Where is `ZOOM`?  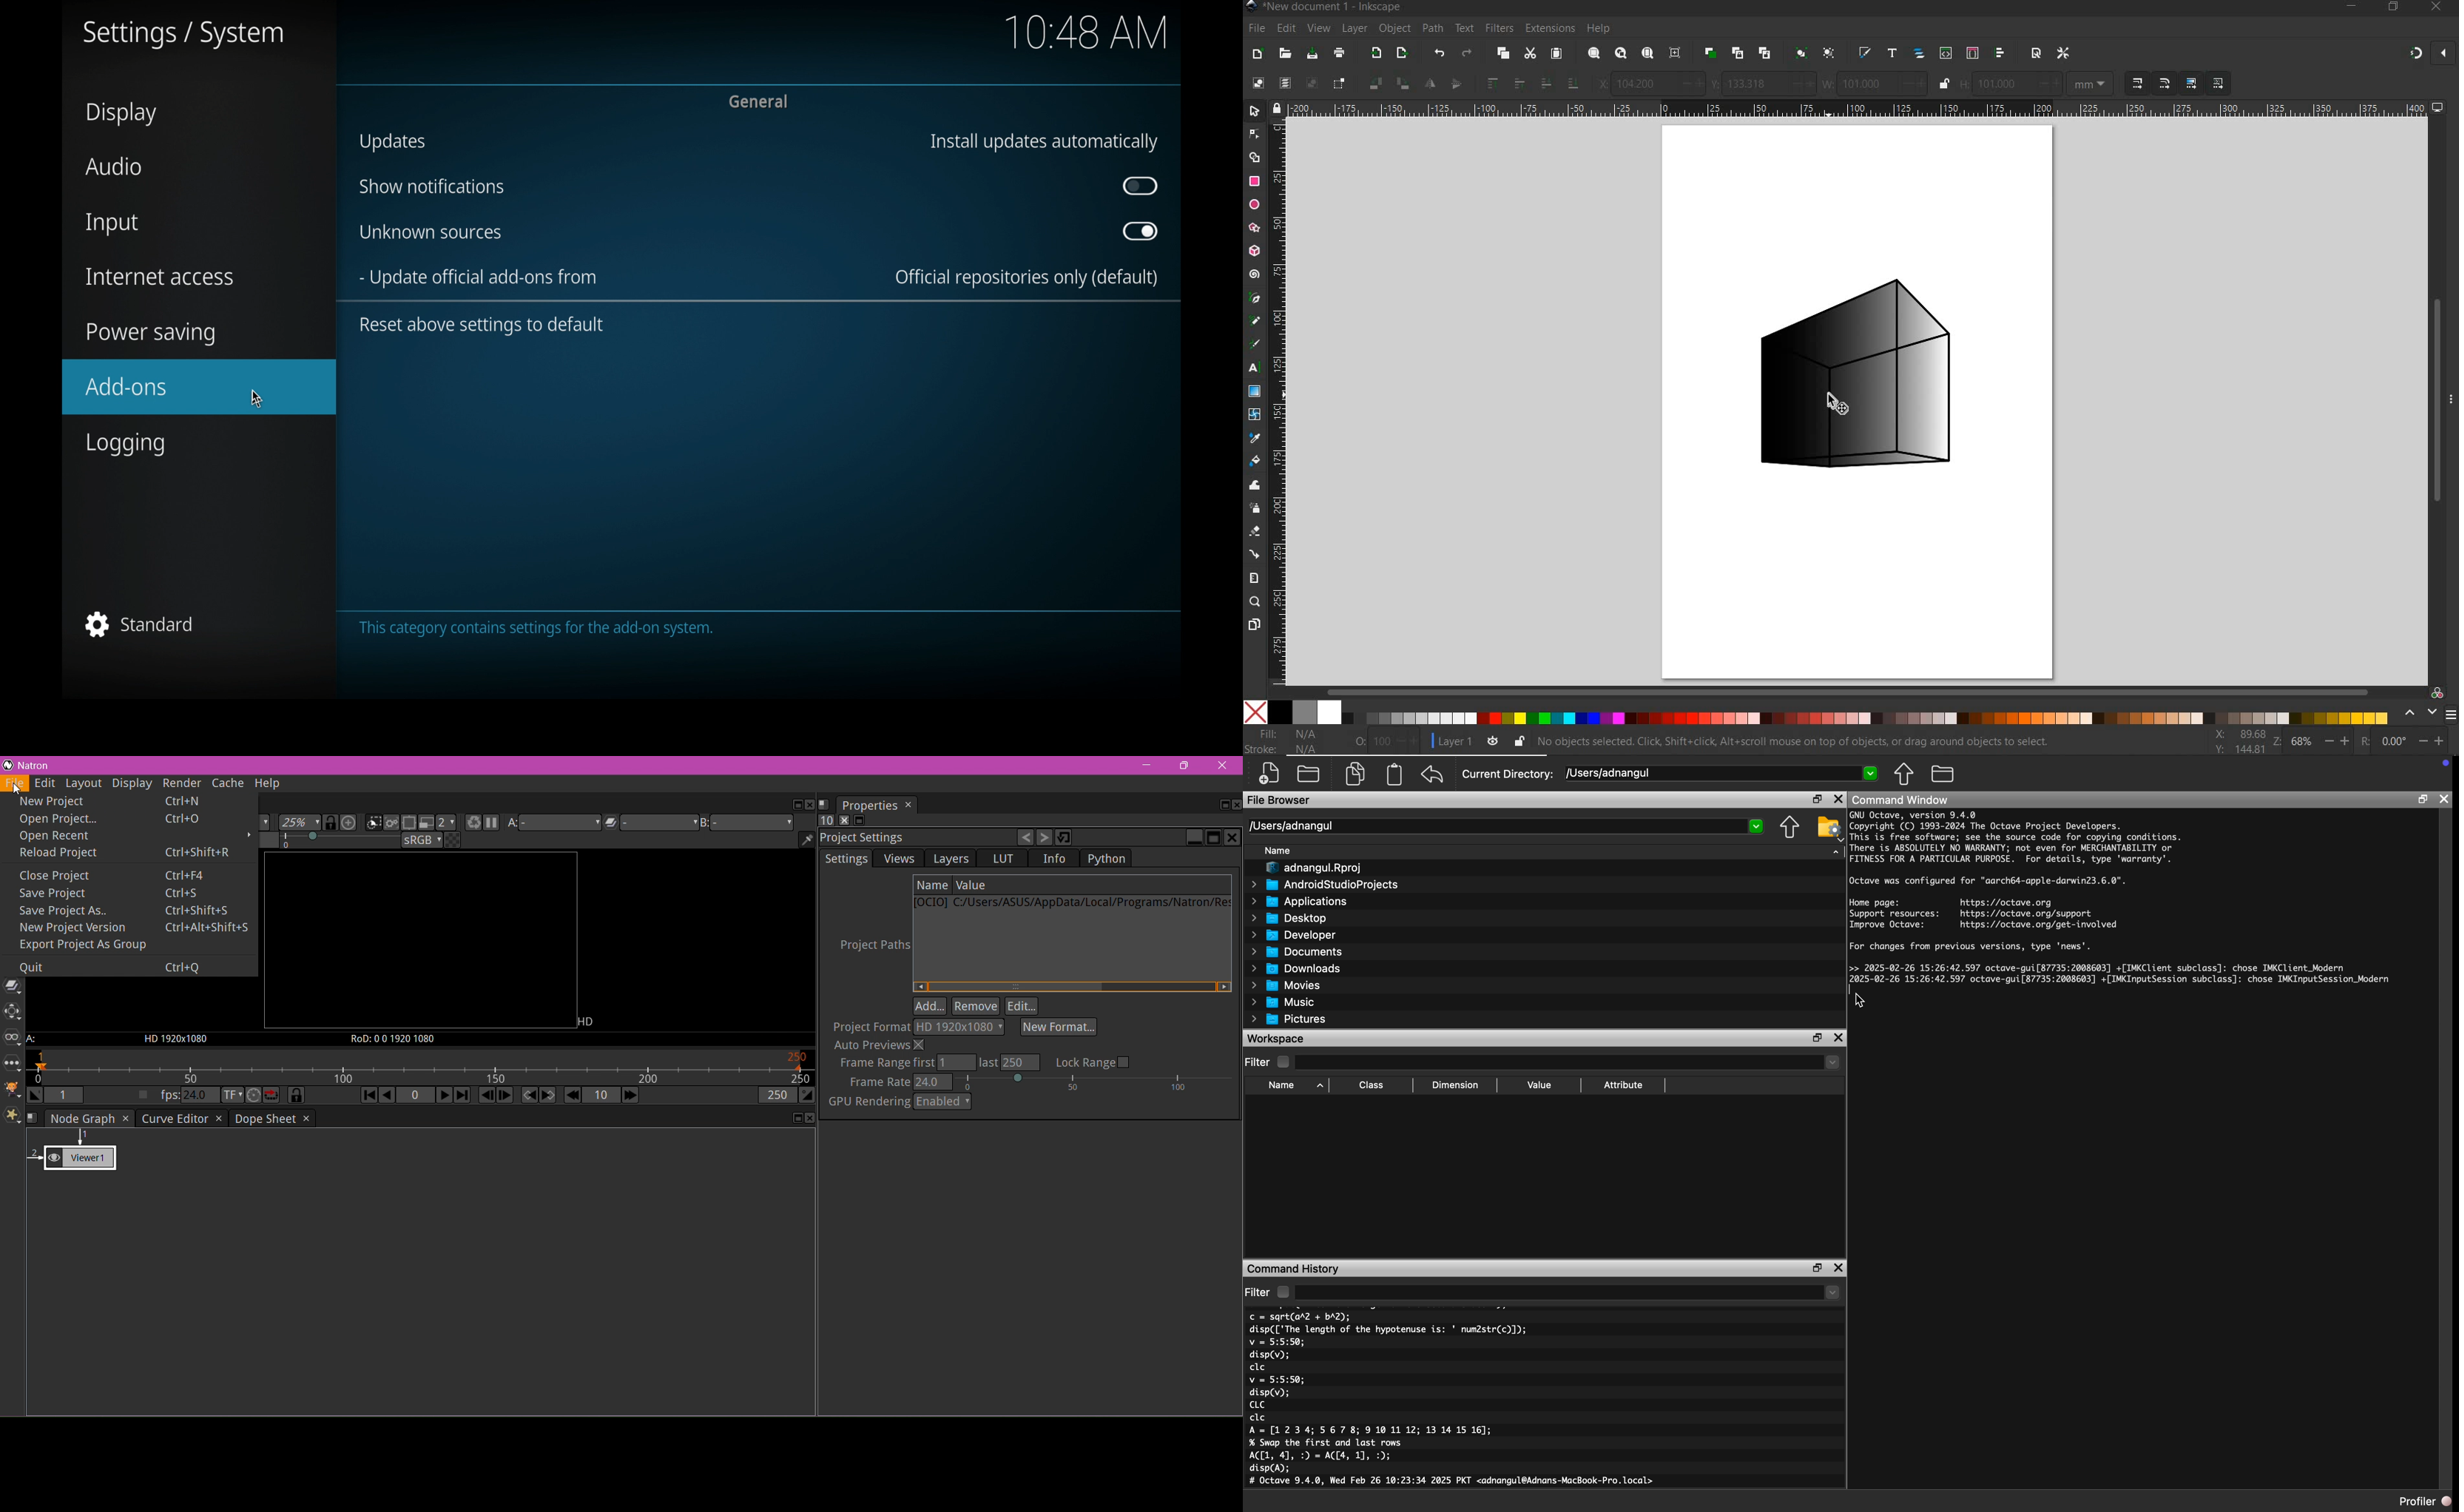
ZOOM is located at coordinates (2278, 743).